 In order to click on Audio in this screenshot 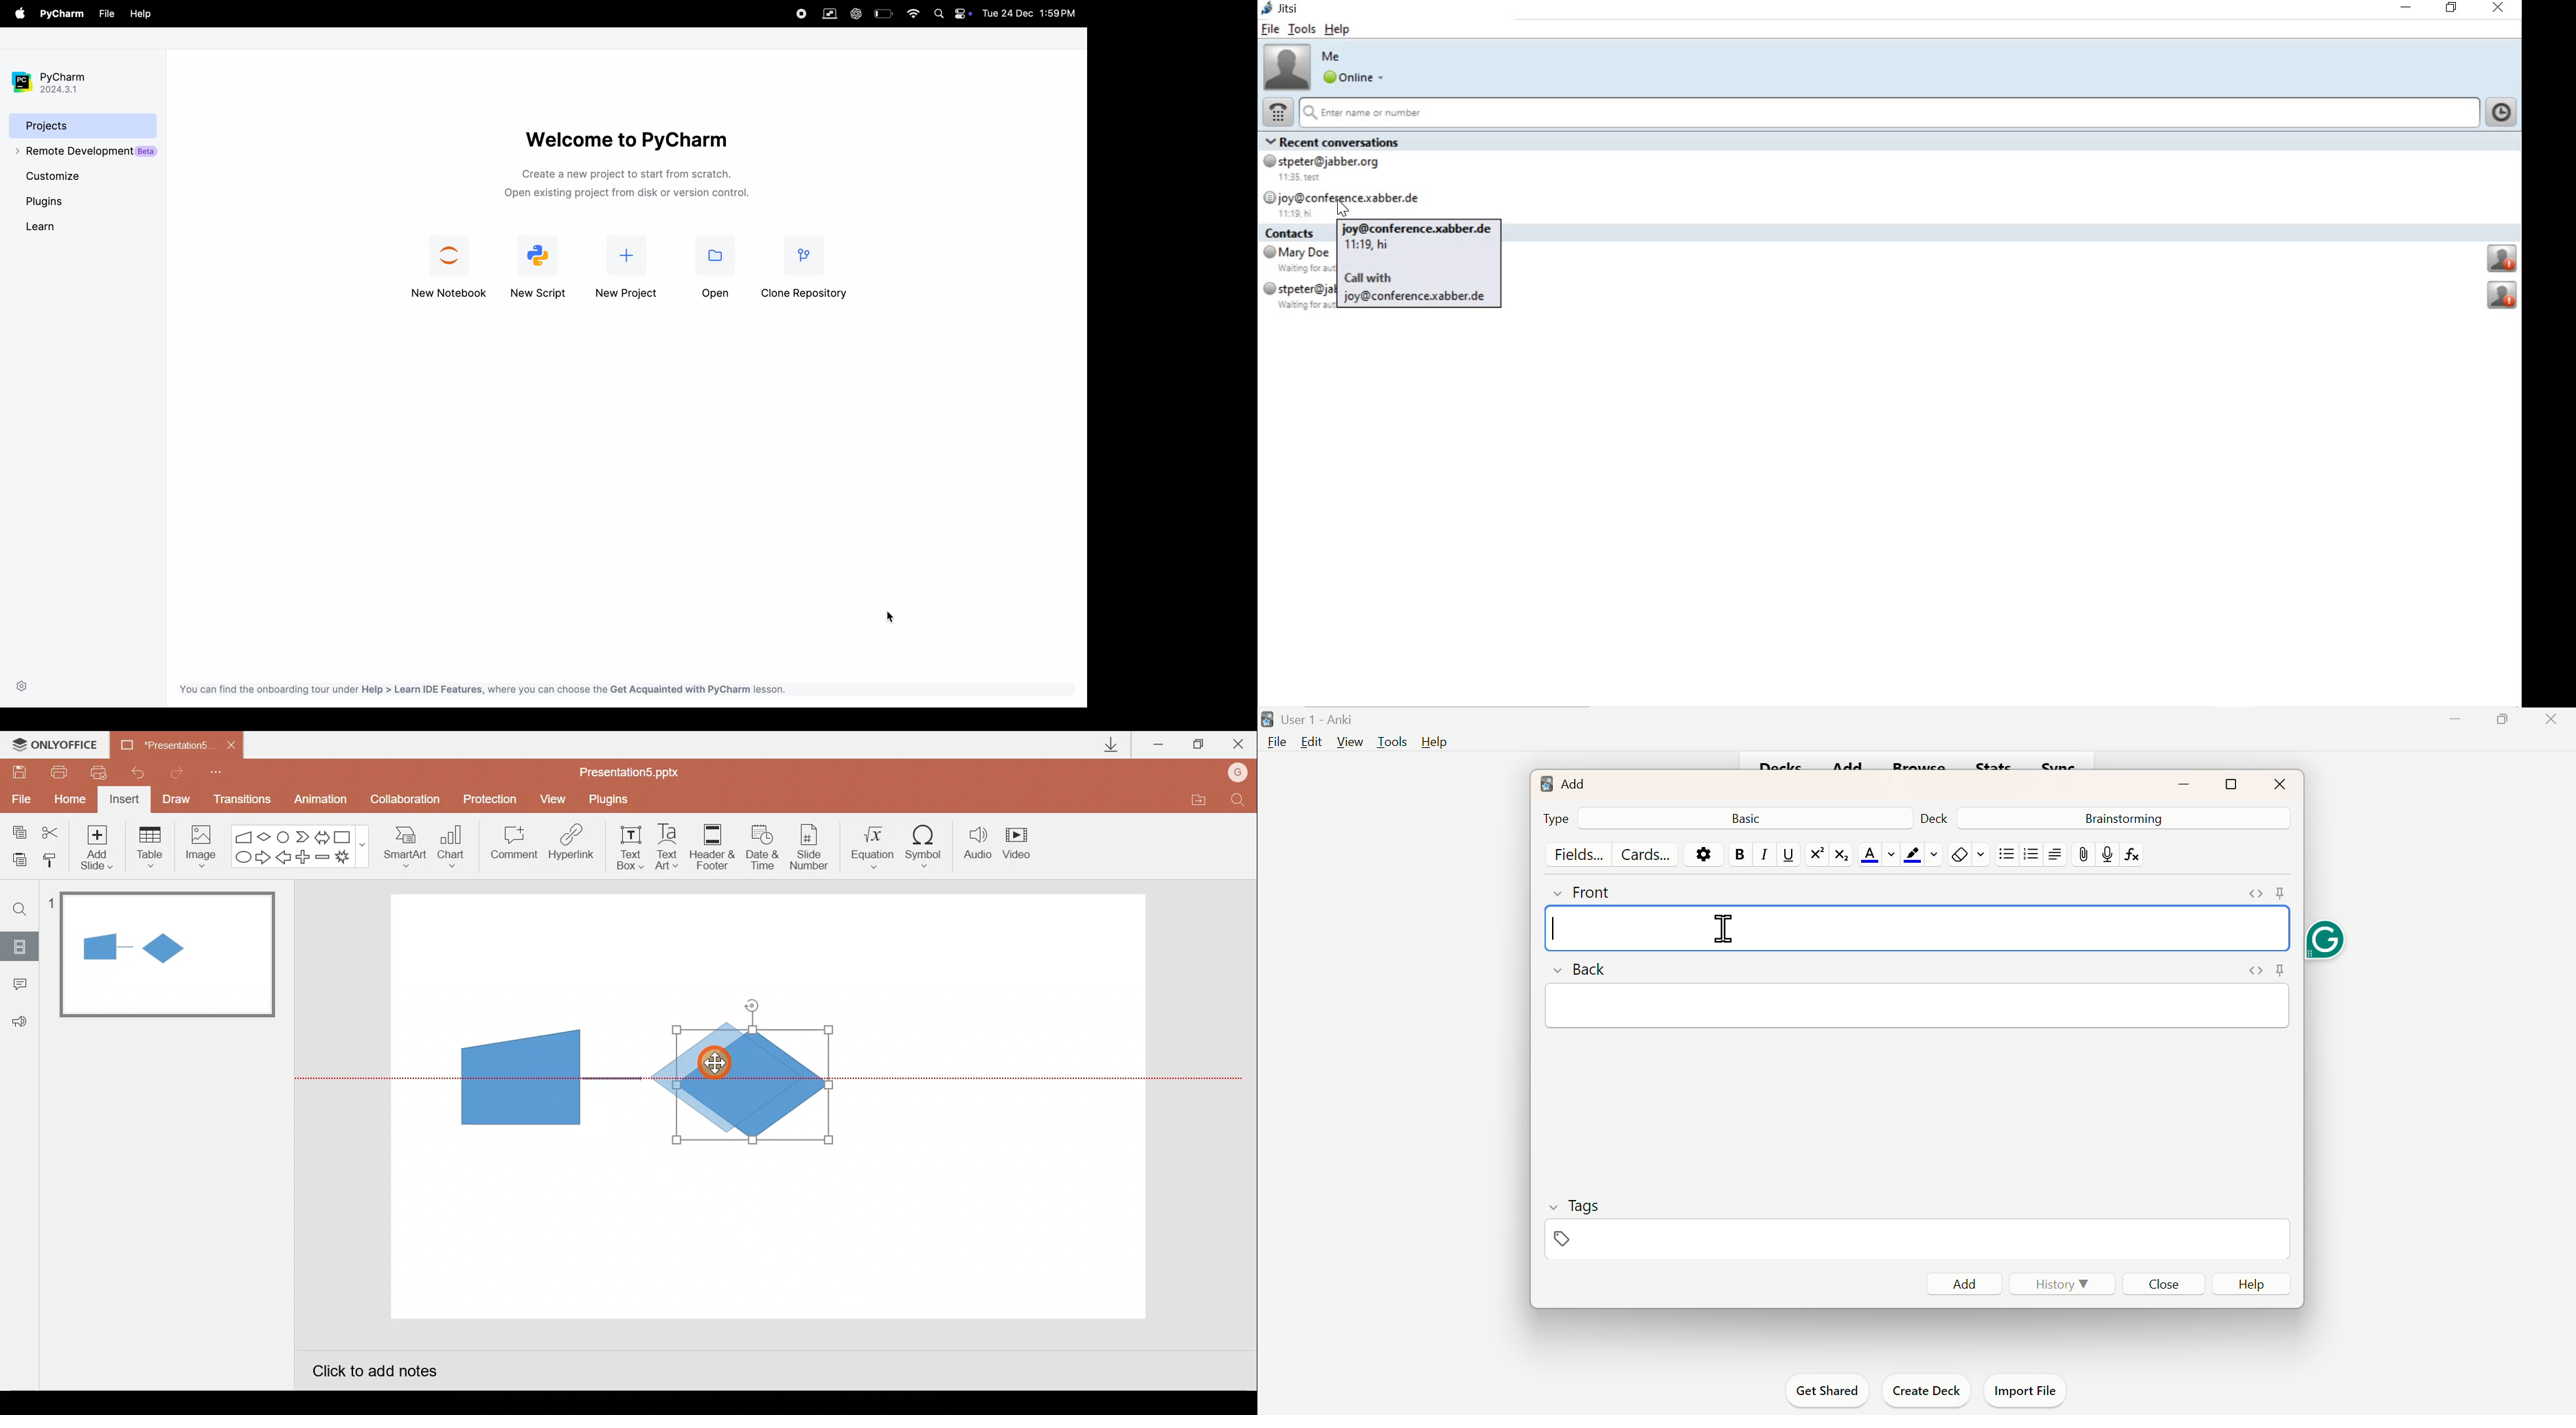, I will do `click(979, 846)`.